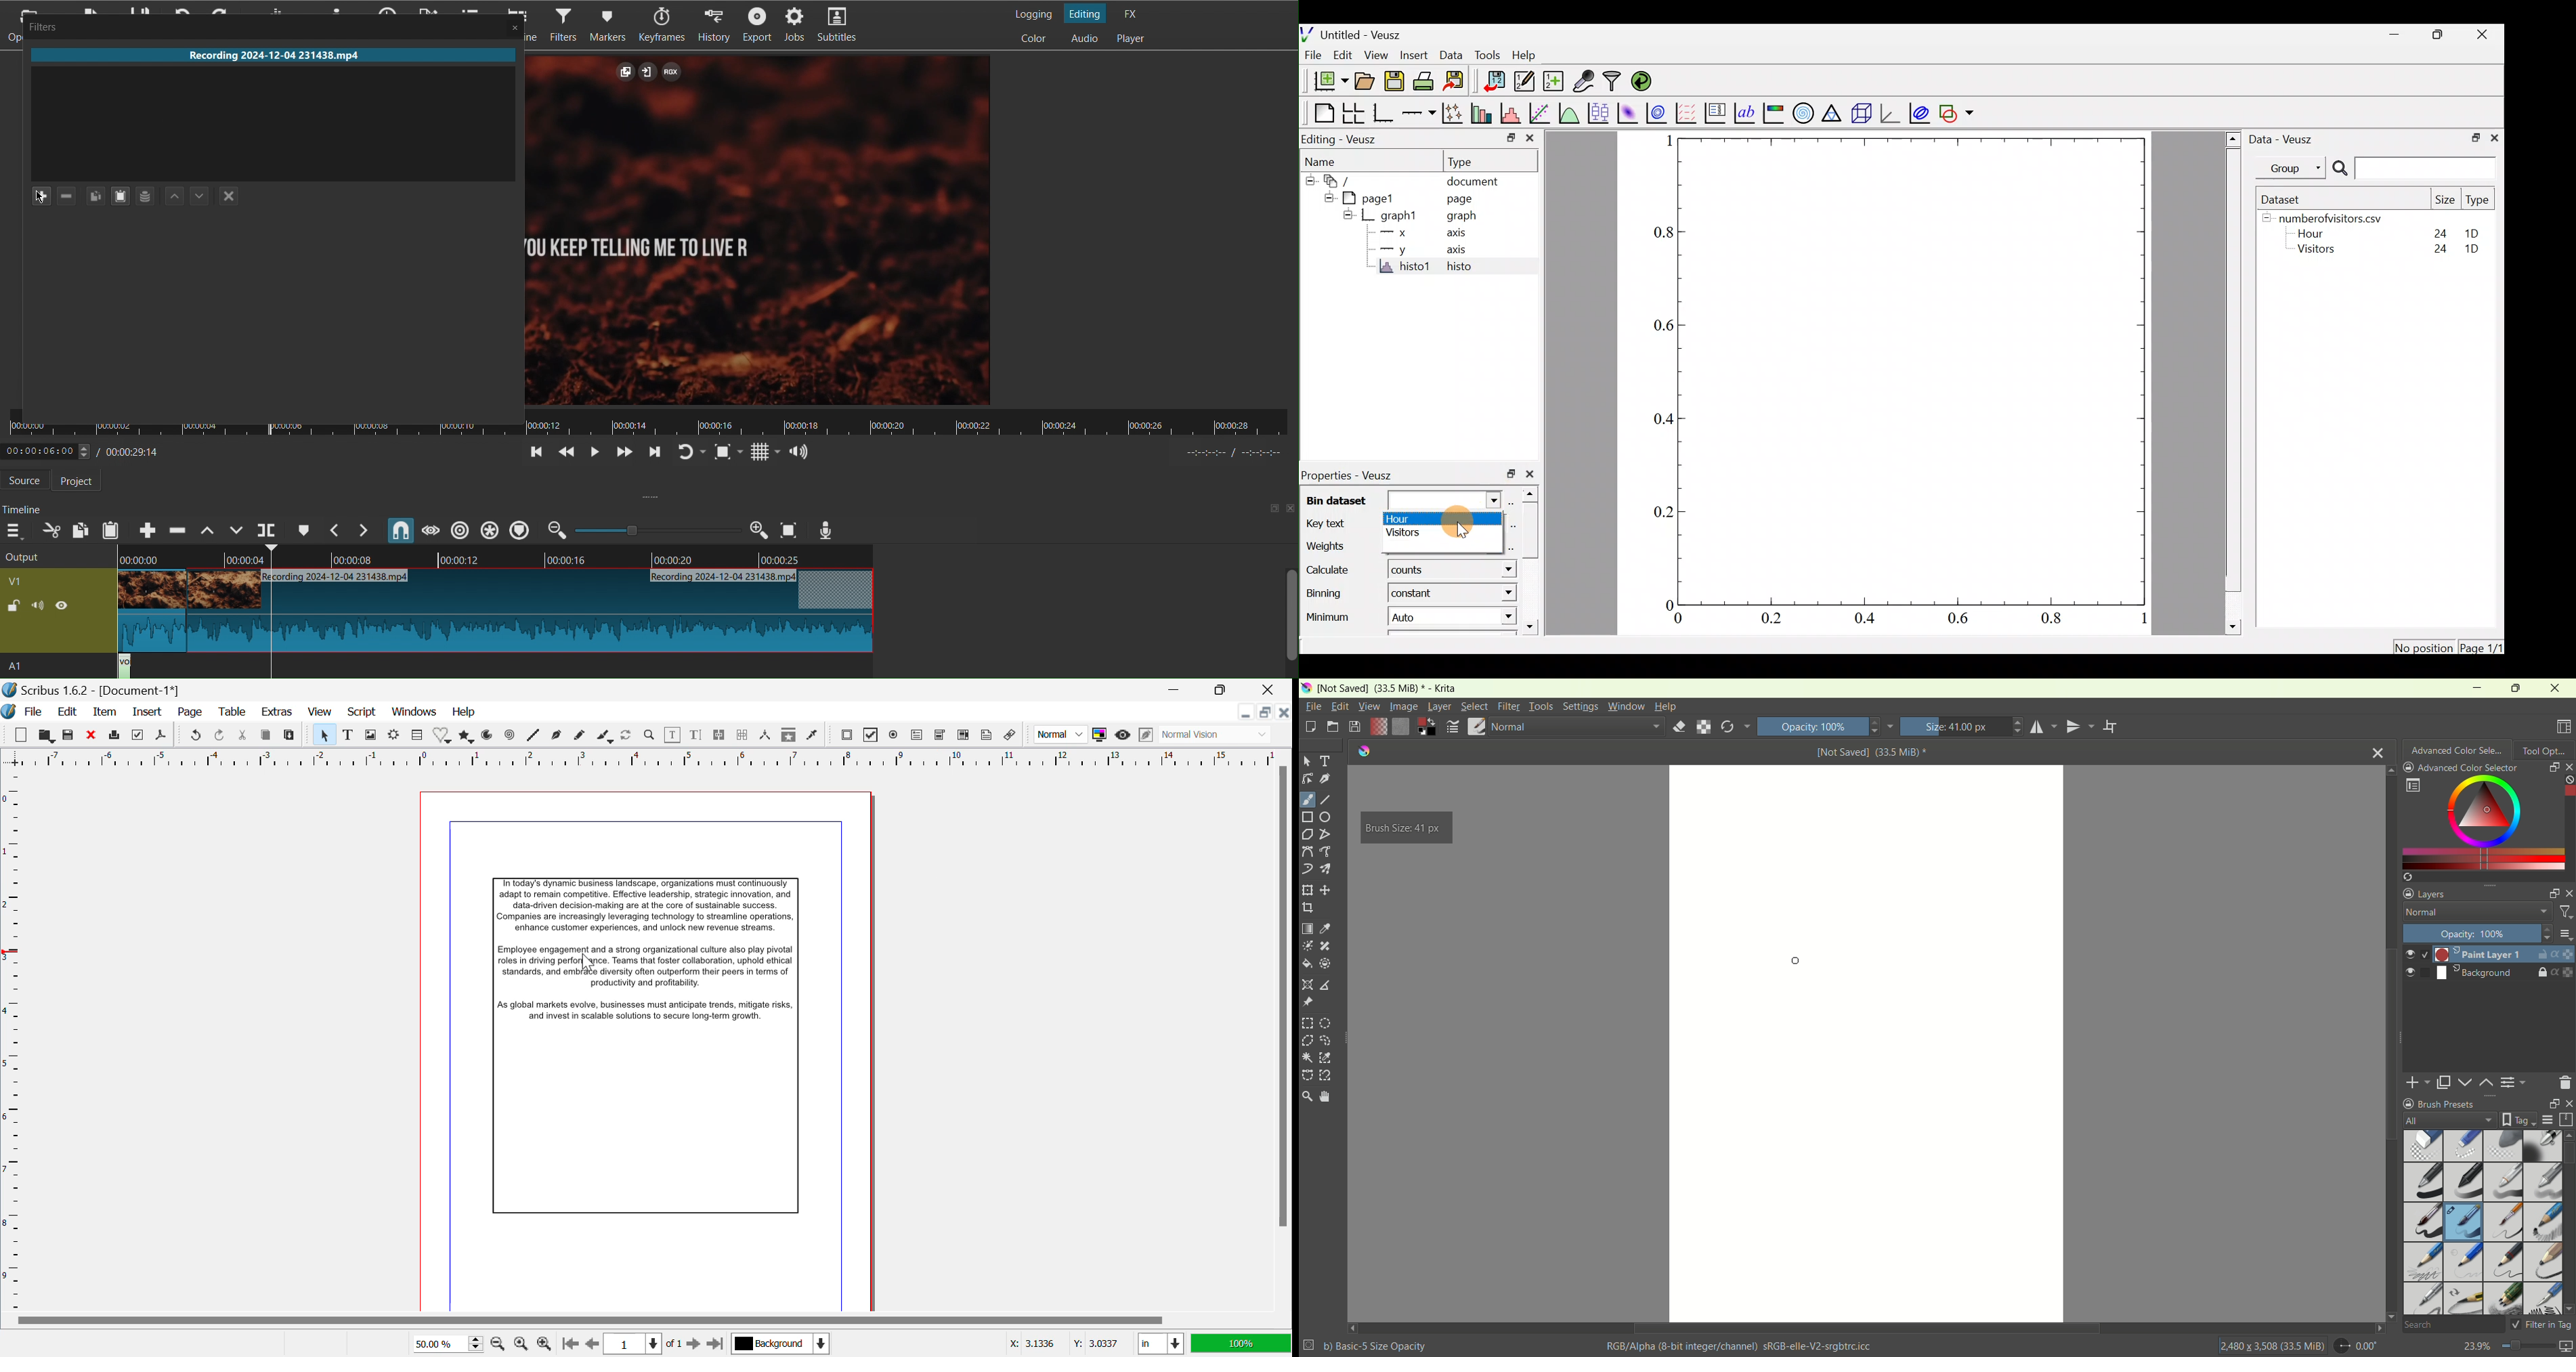 This screenshot has height=1372, width=2576. I want to click on elliptical selection, so click(1325, 1024).